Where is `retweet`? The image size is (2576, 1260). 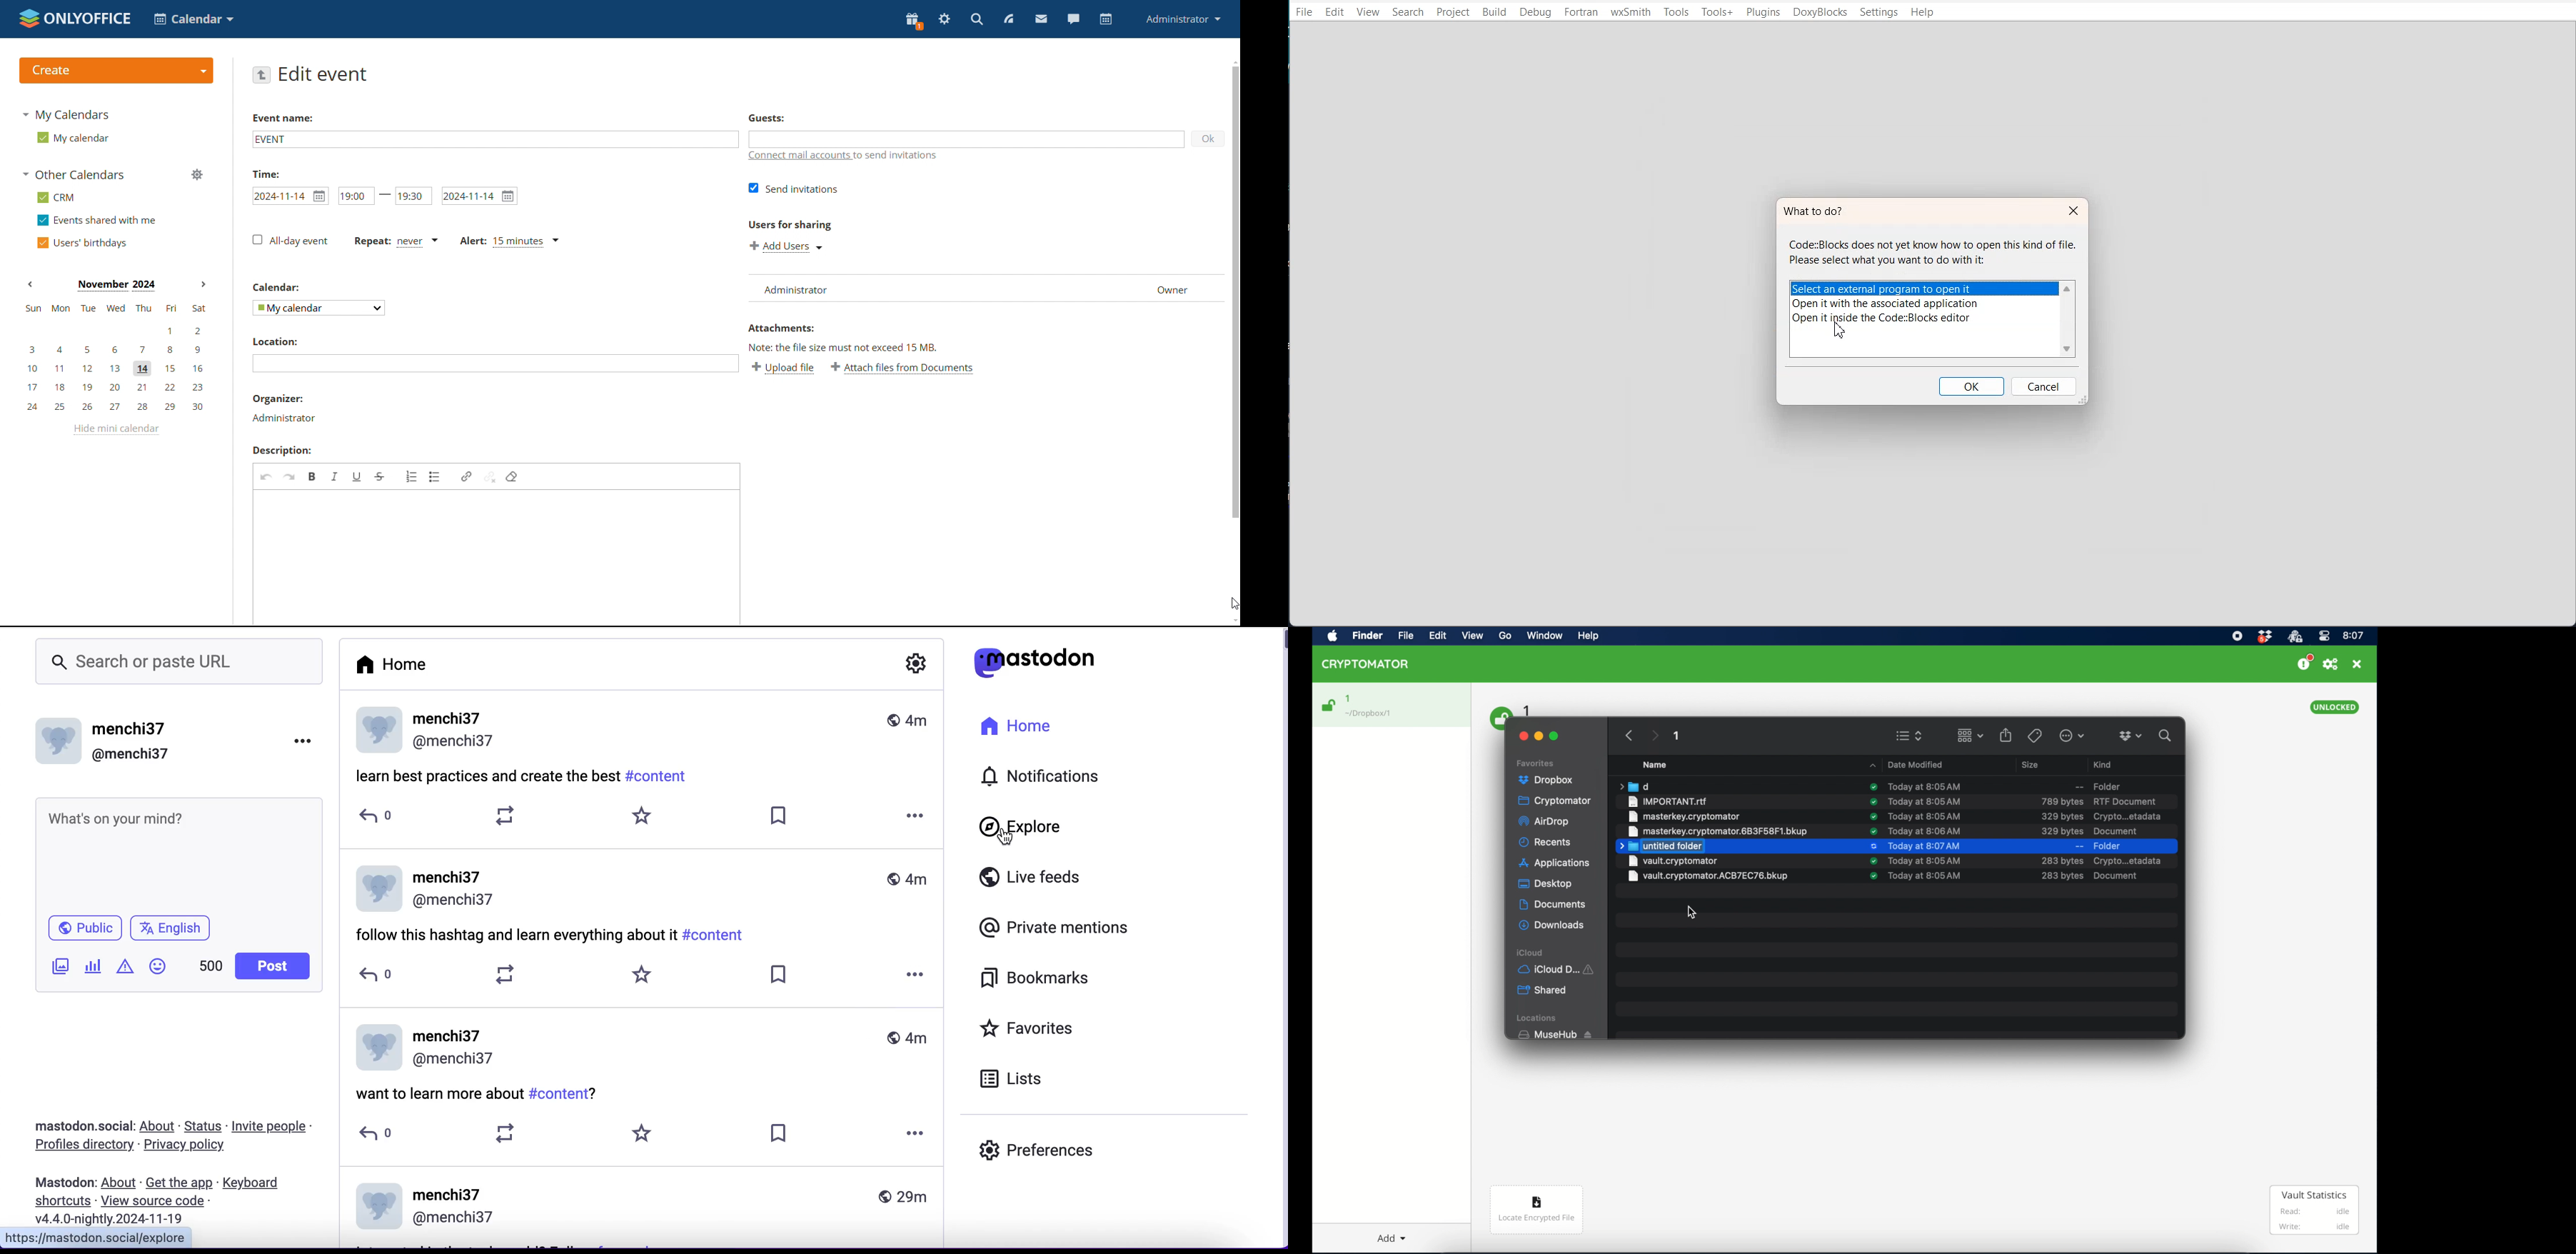
retweet is located at coordinates (507, 1134).